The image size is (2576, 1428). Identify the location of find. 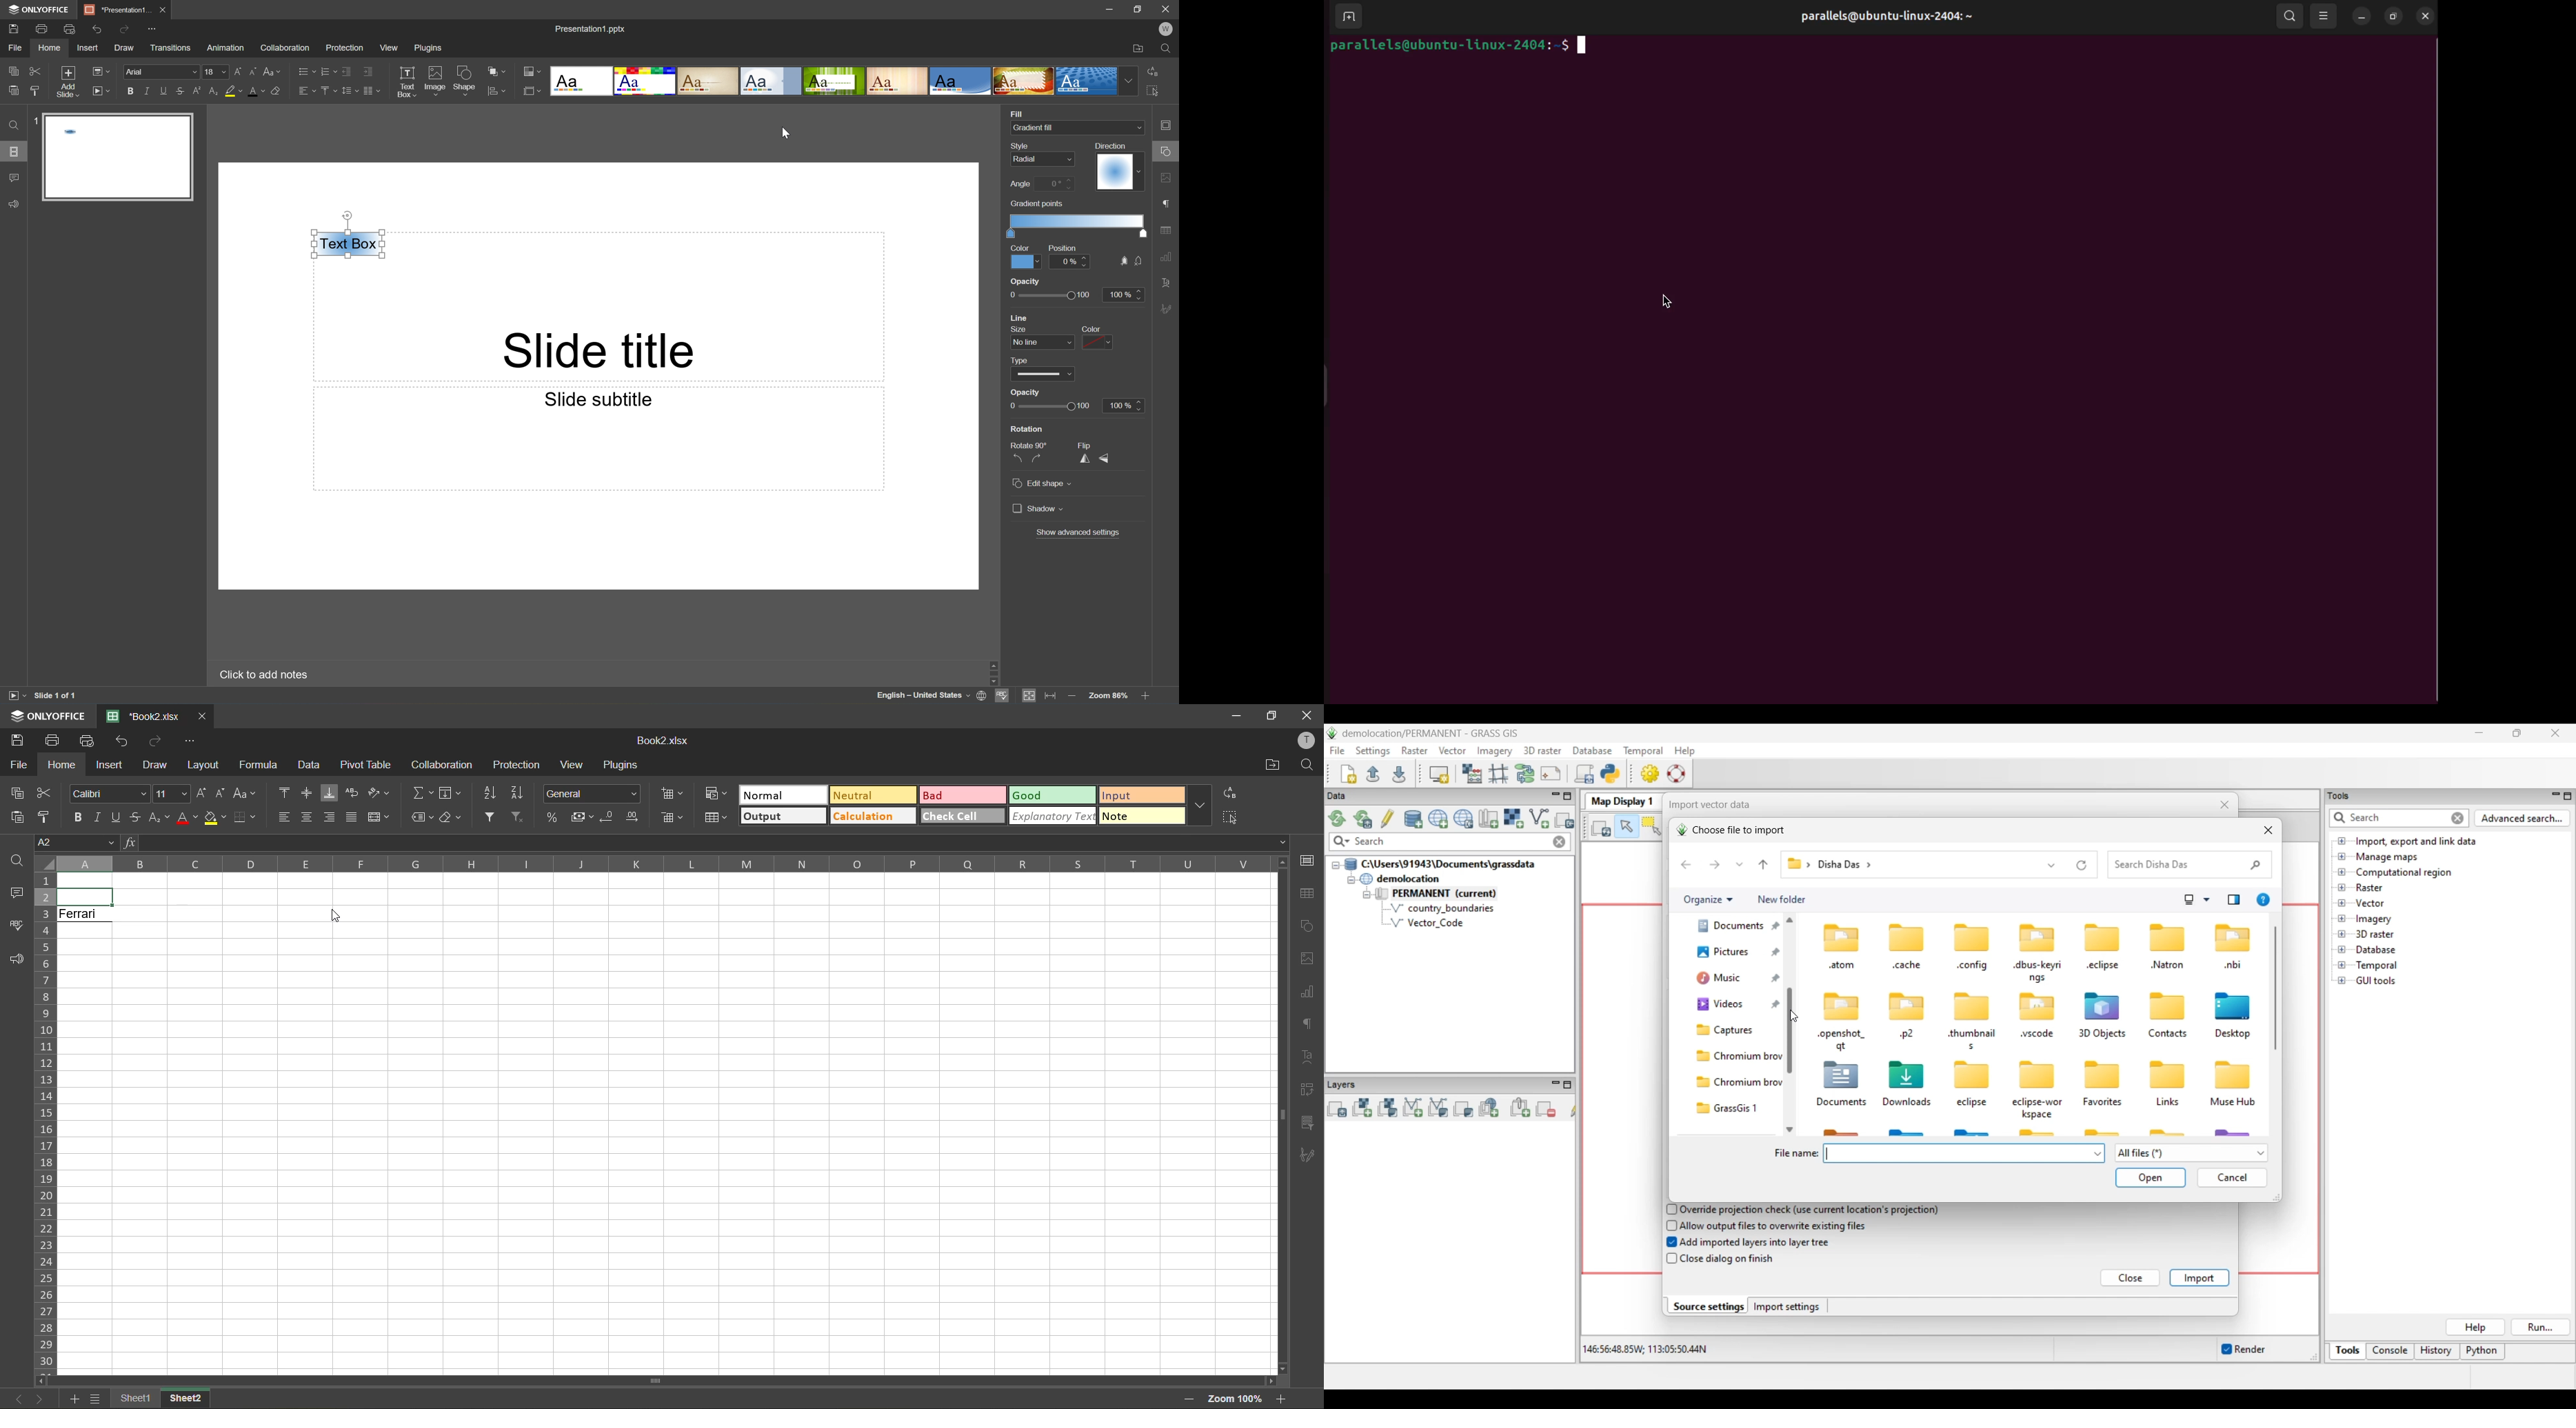
(1309, 766).